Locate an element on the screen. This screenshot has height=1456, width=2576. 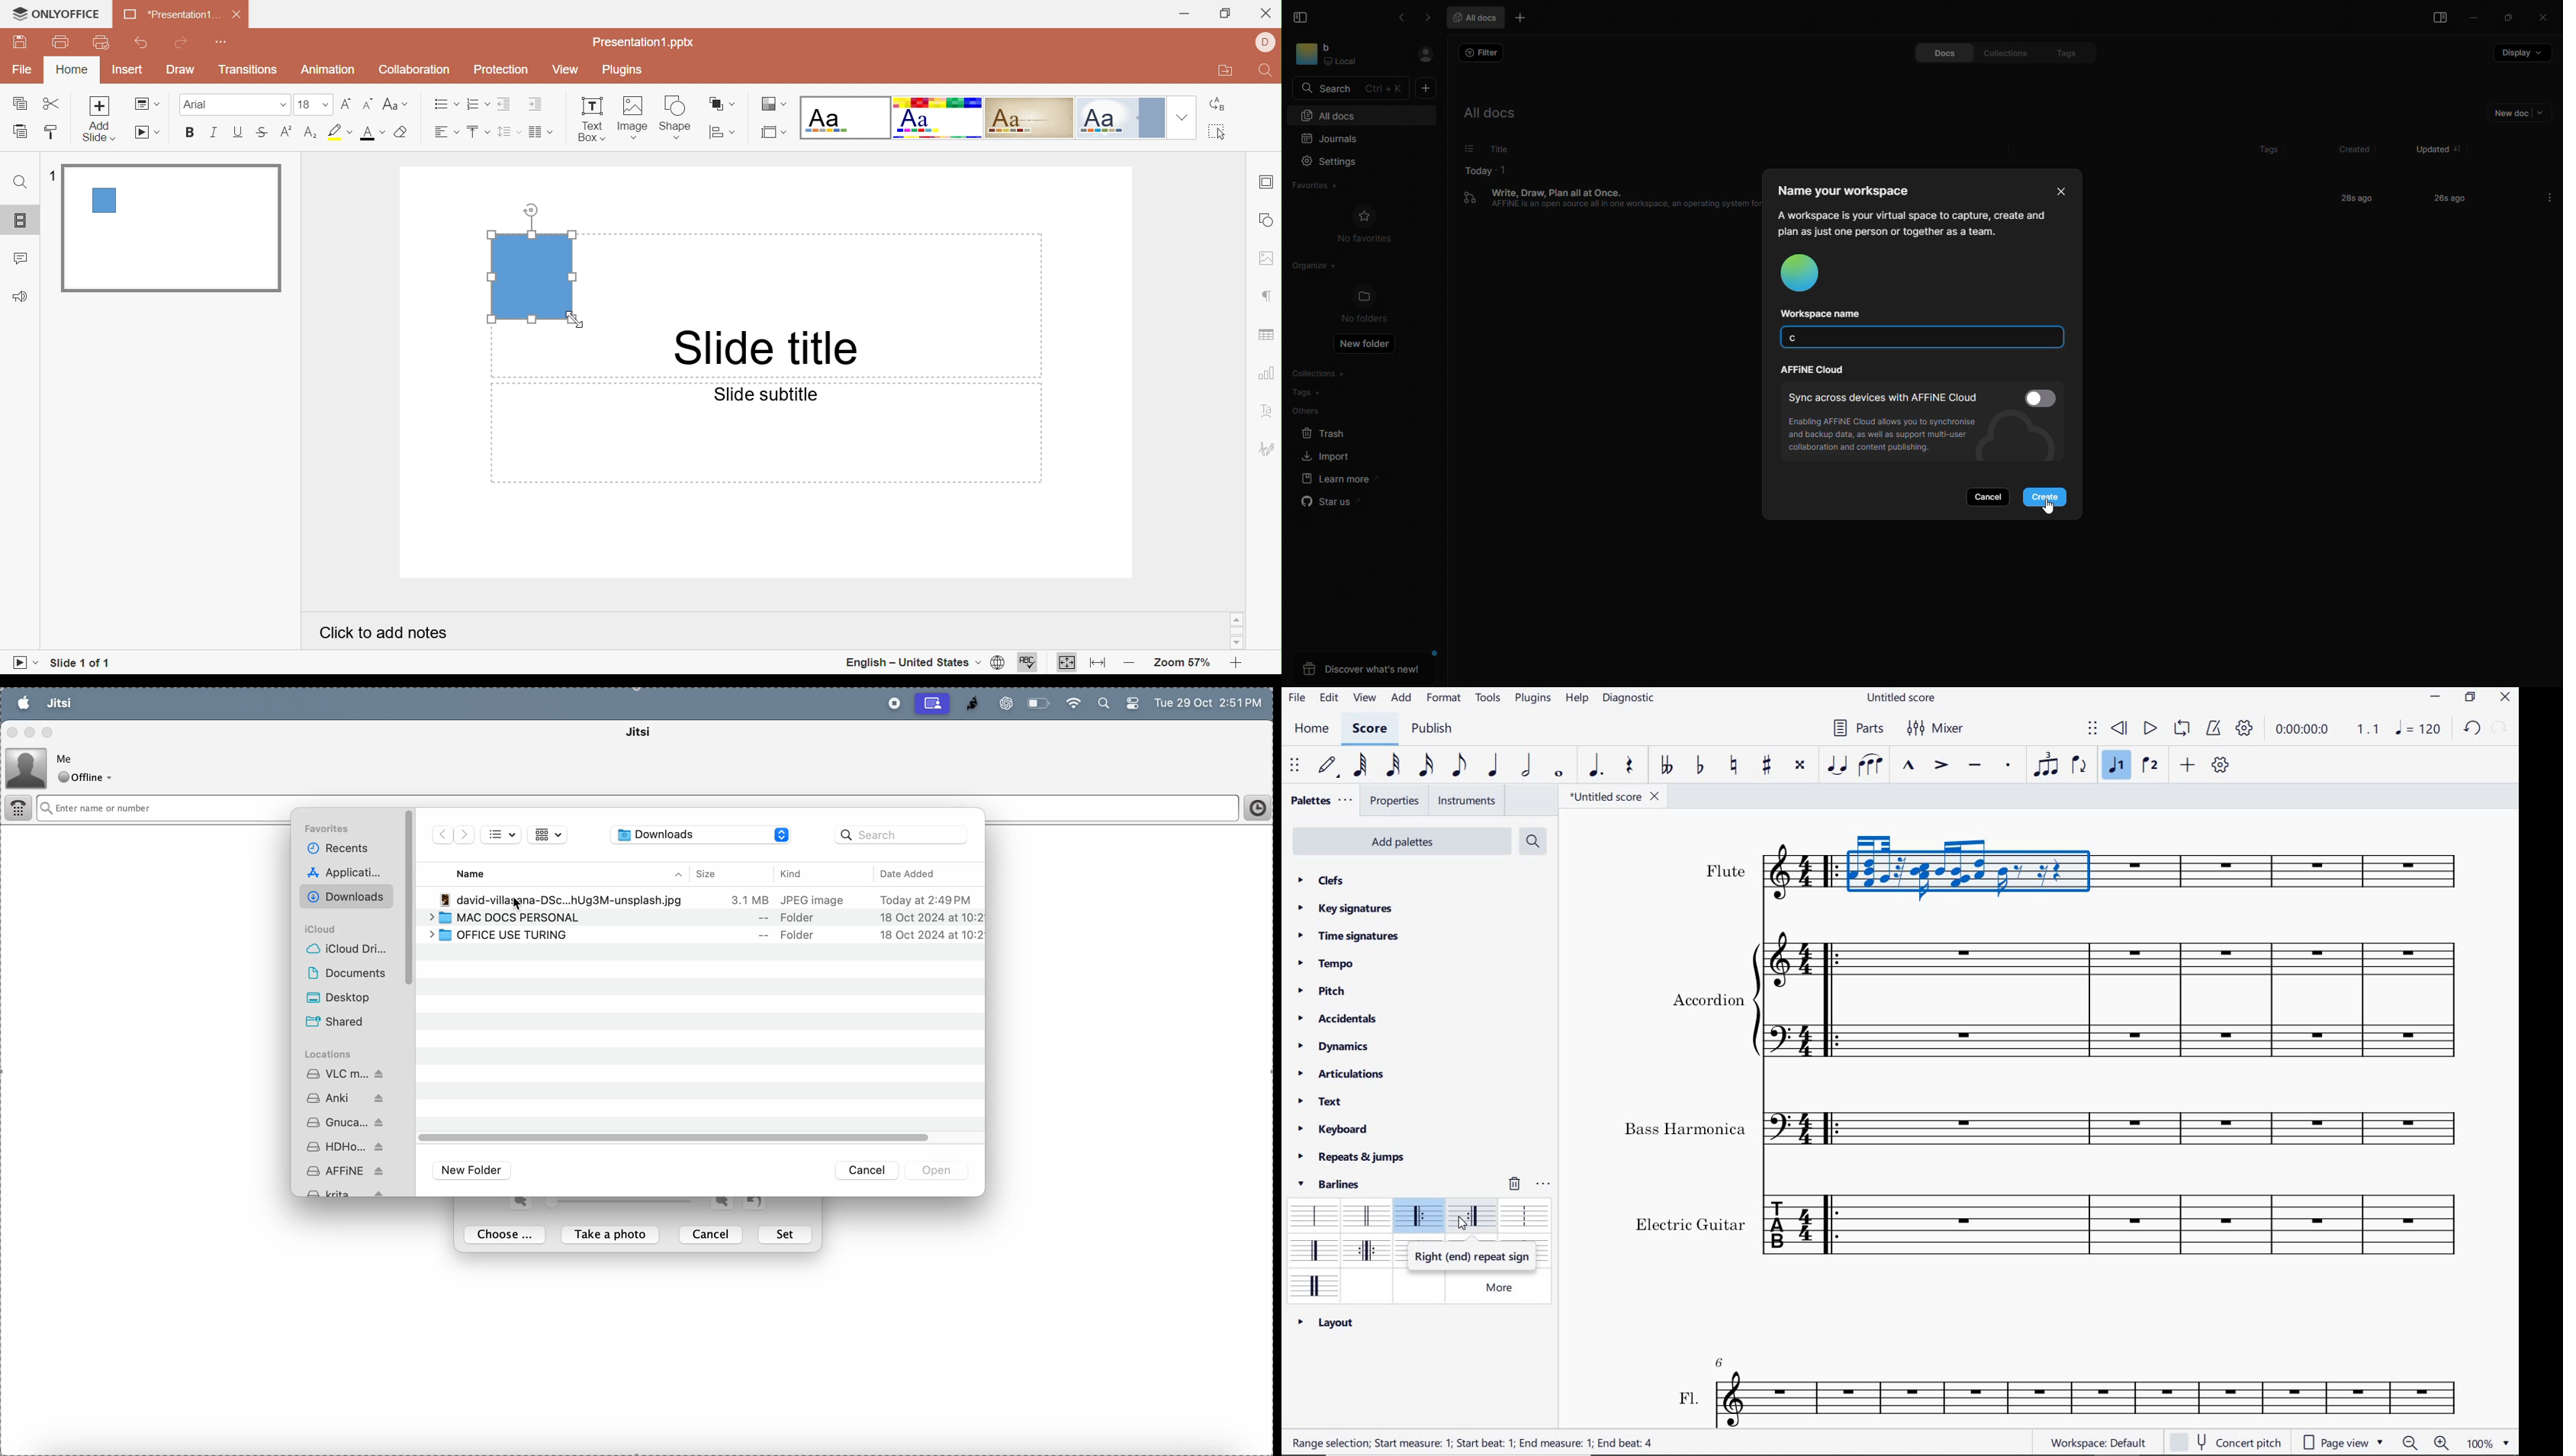
Align shape is located at coordinates (722, 135).